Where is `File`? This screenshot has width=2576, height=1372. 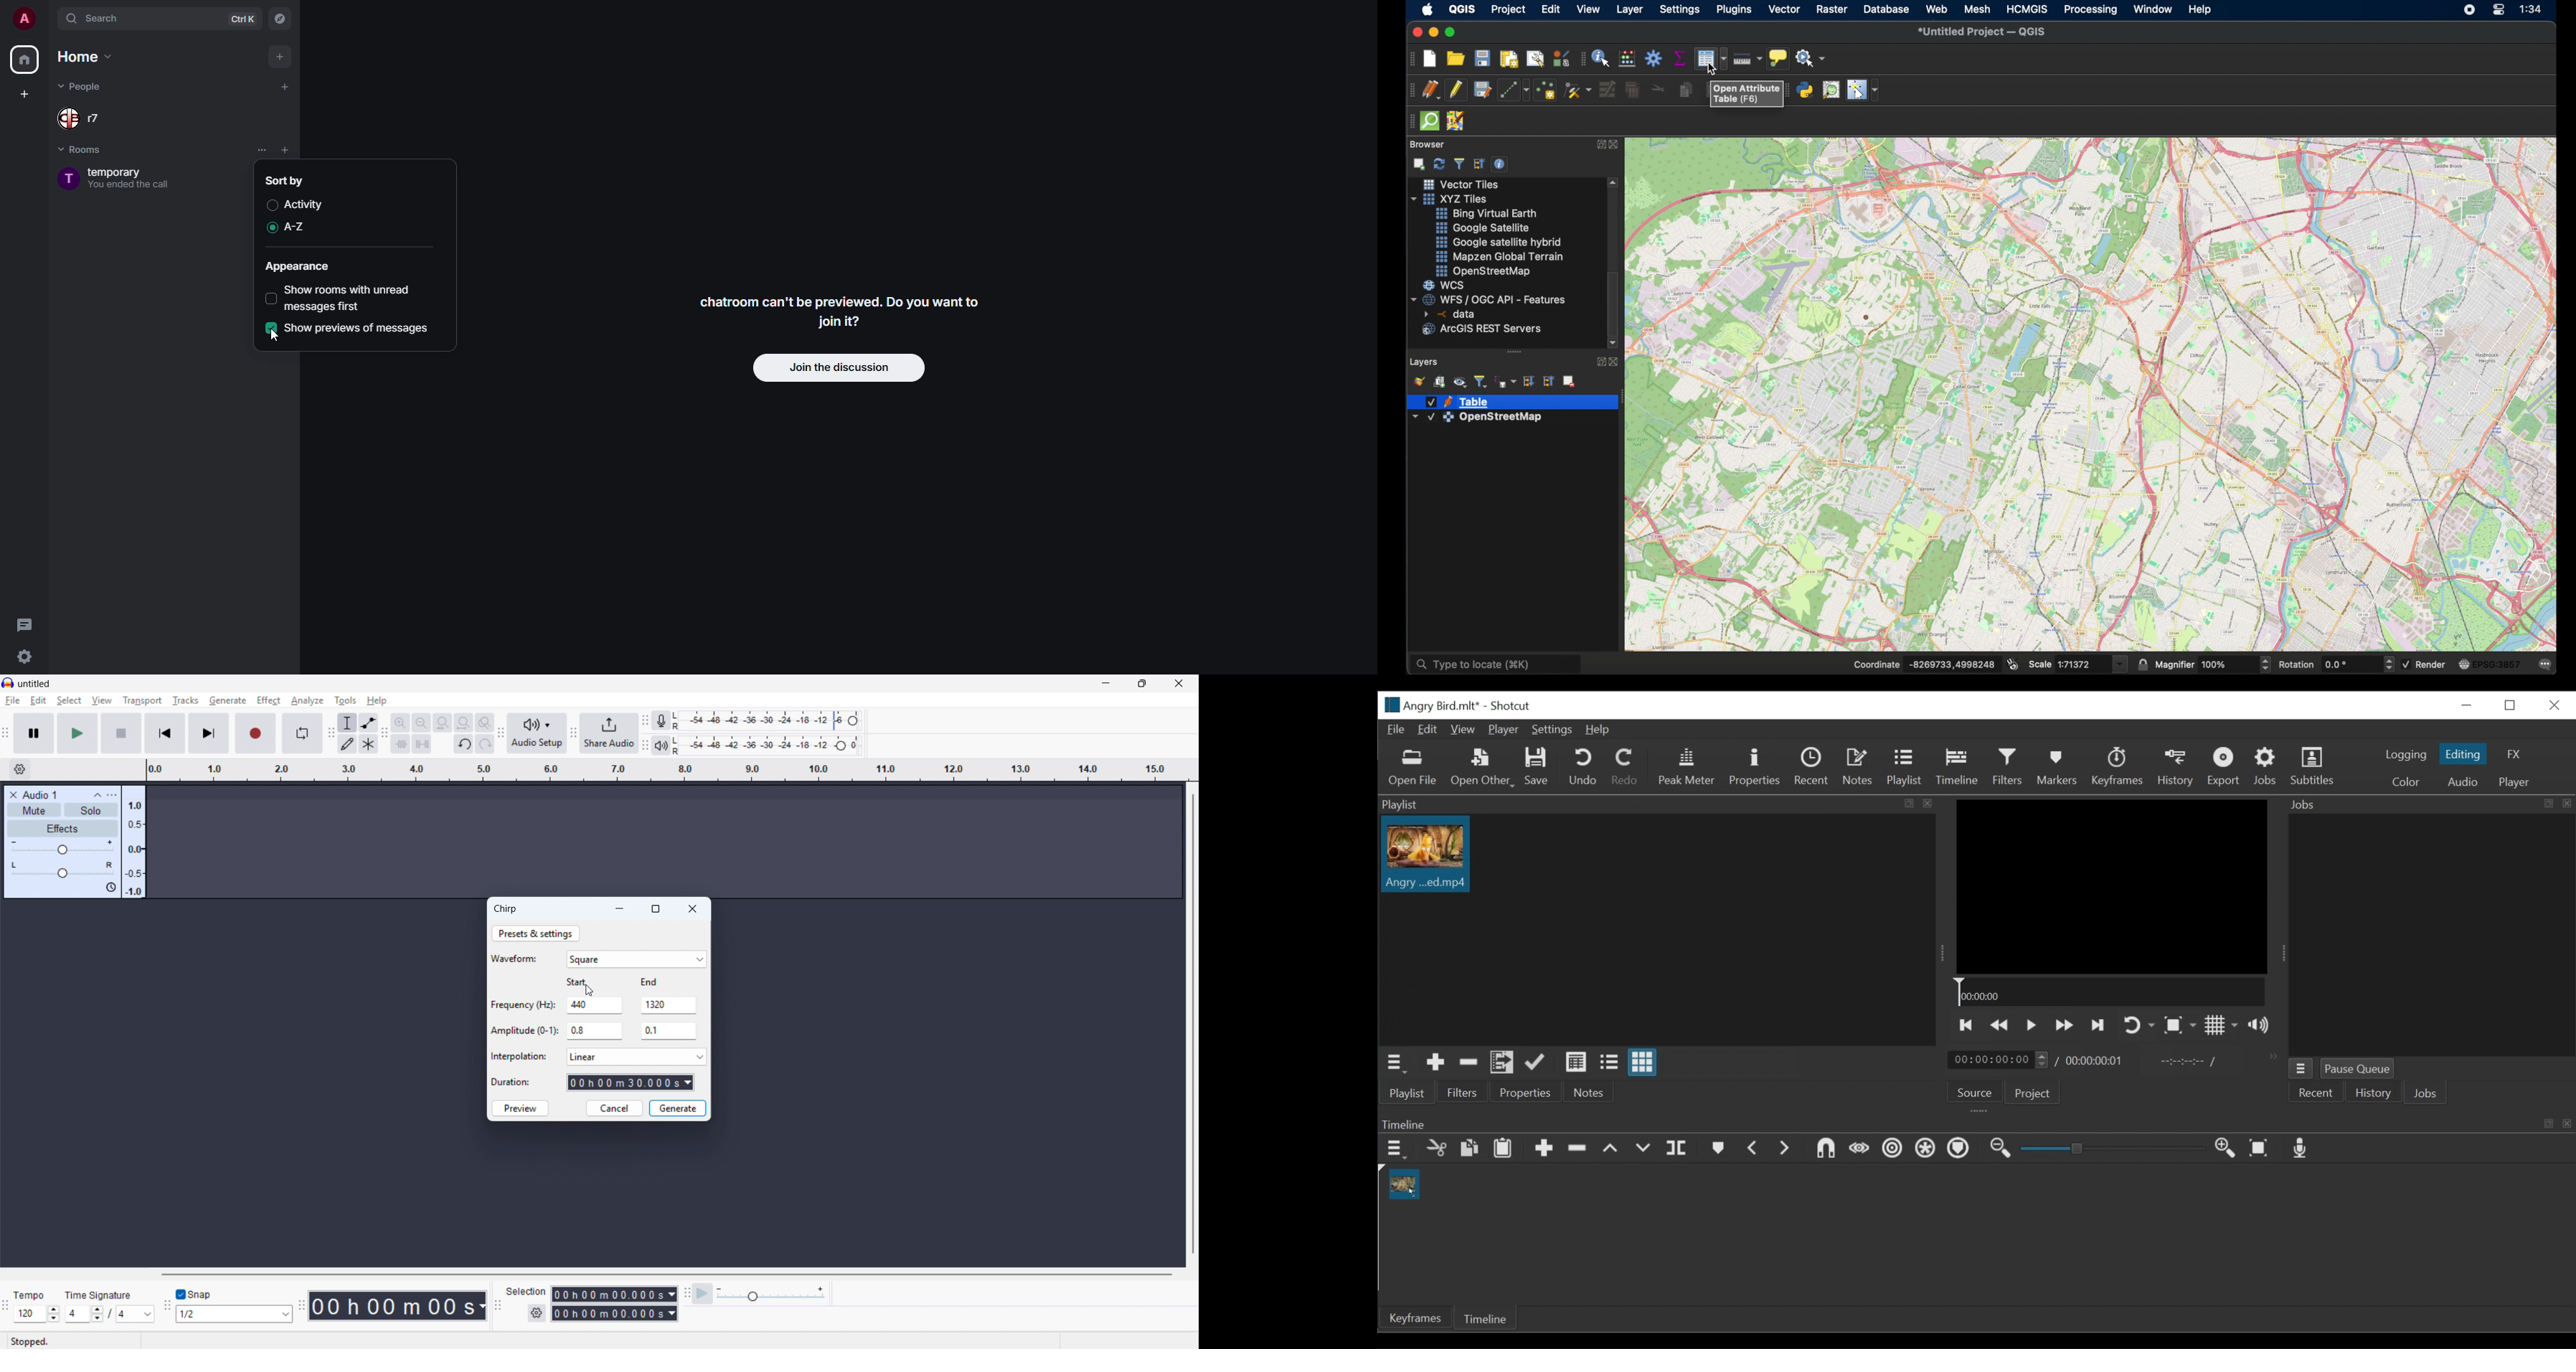 File is located at coordinates (1397, 730).